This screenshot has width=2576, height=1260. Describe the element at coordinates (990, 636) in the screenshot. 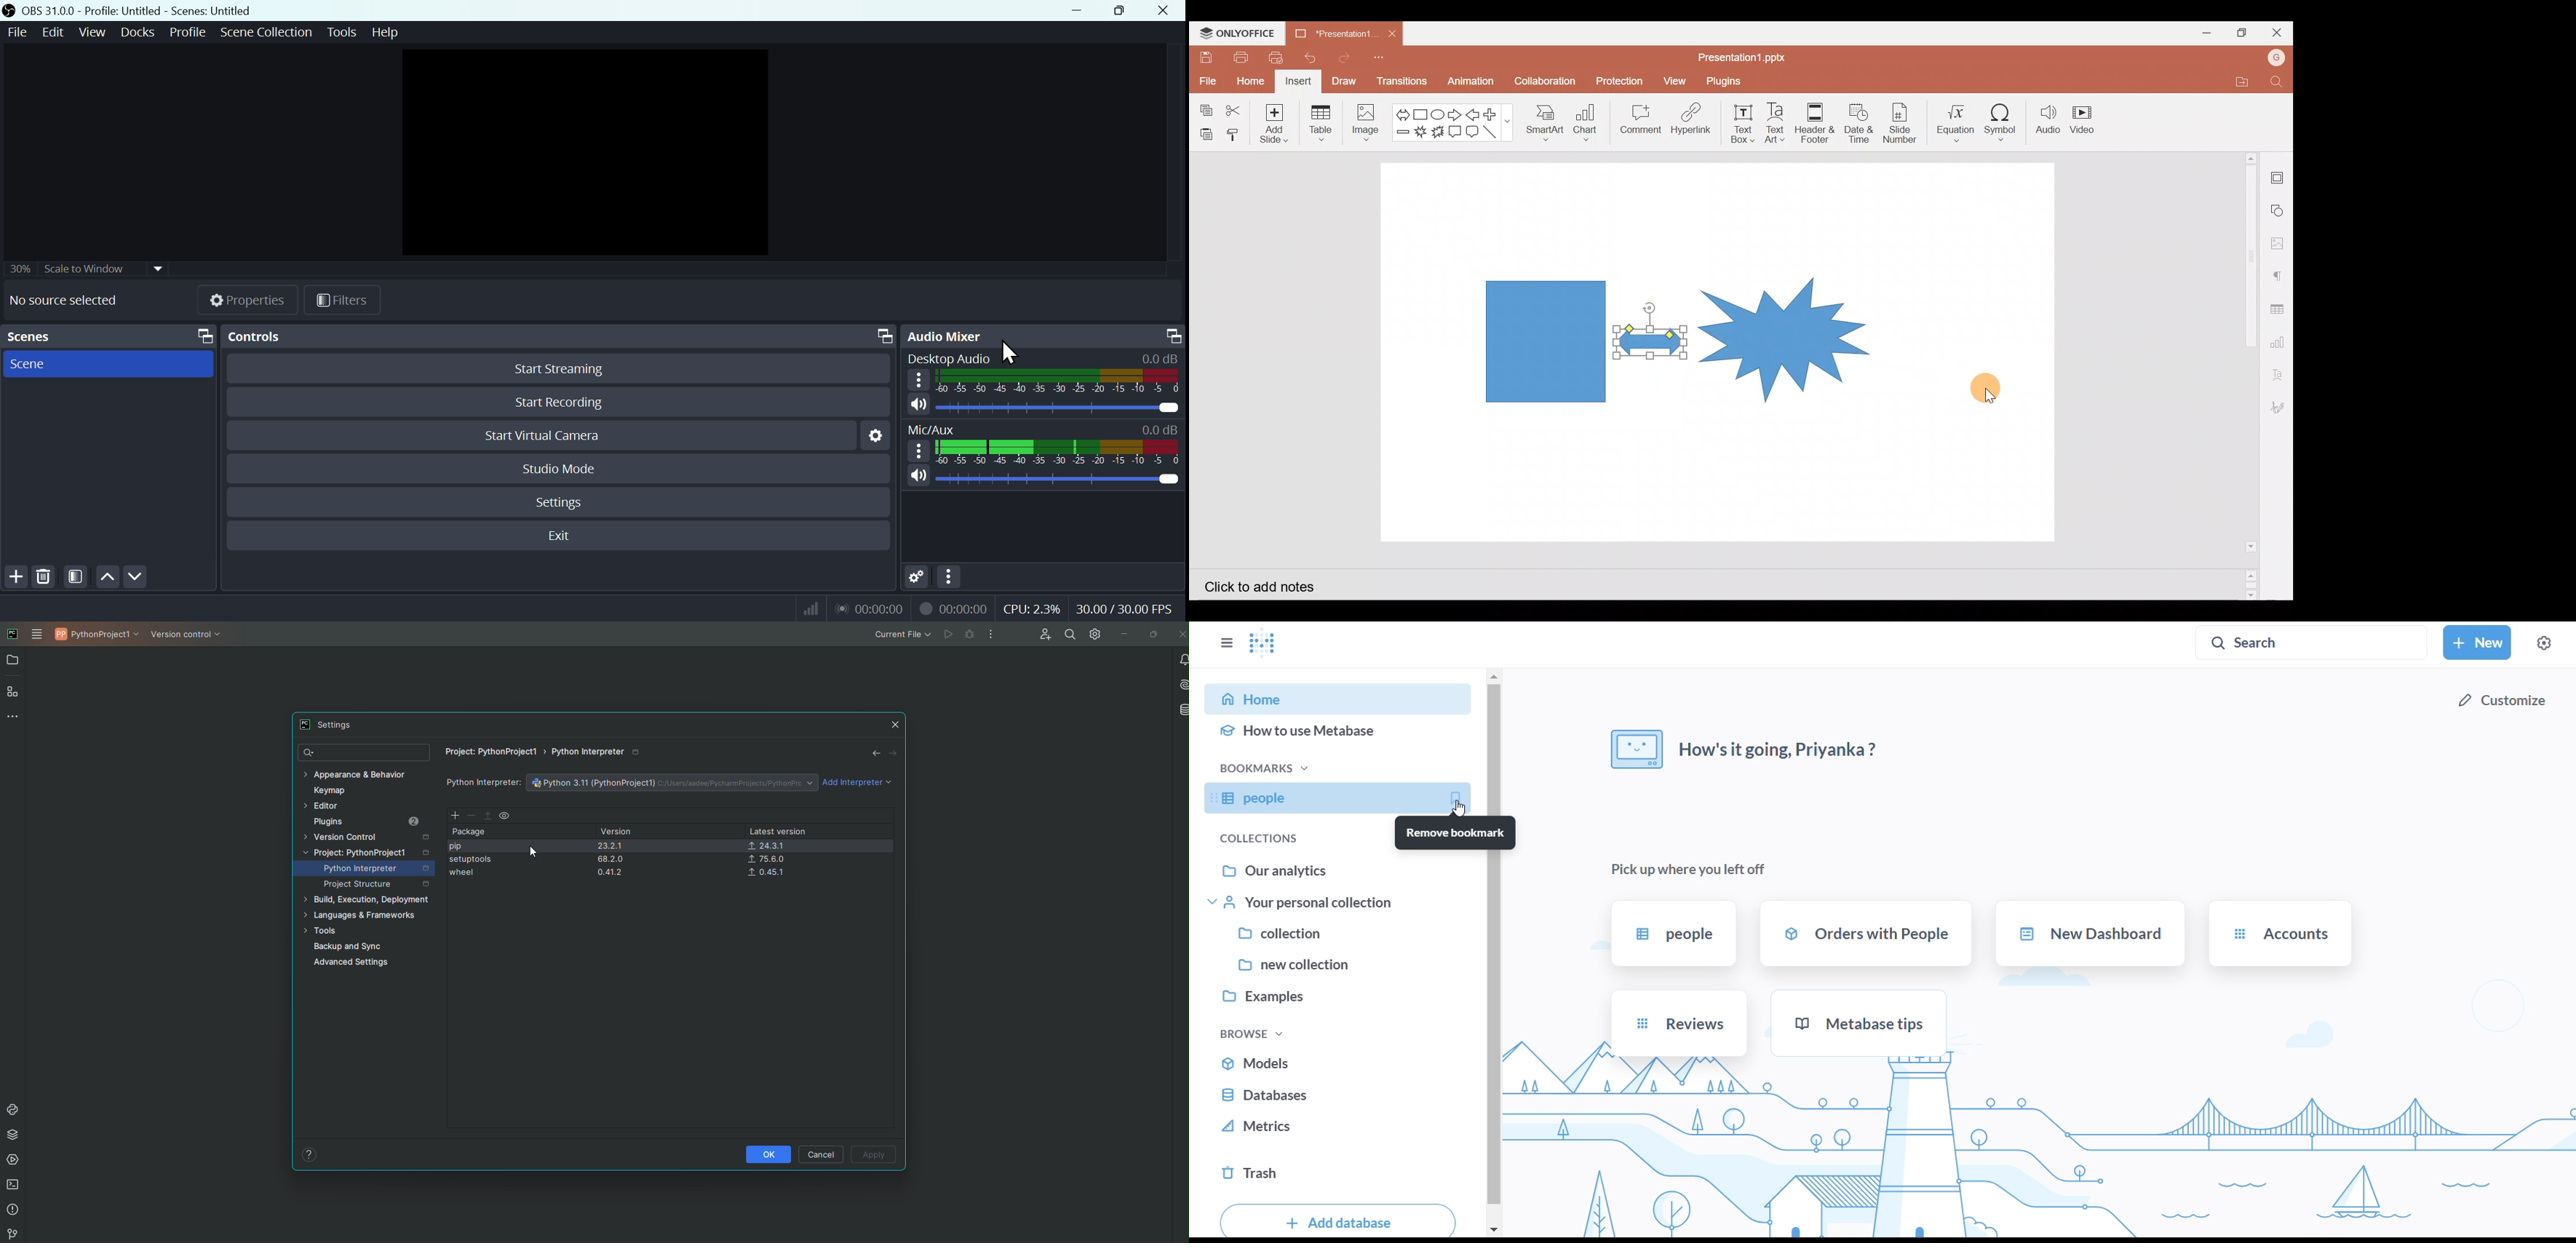

I see `More Options` at that location.